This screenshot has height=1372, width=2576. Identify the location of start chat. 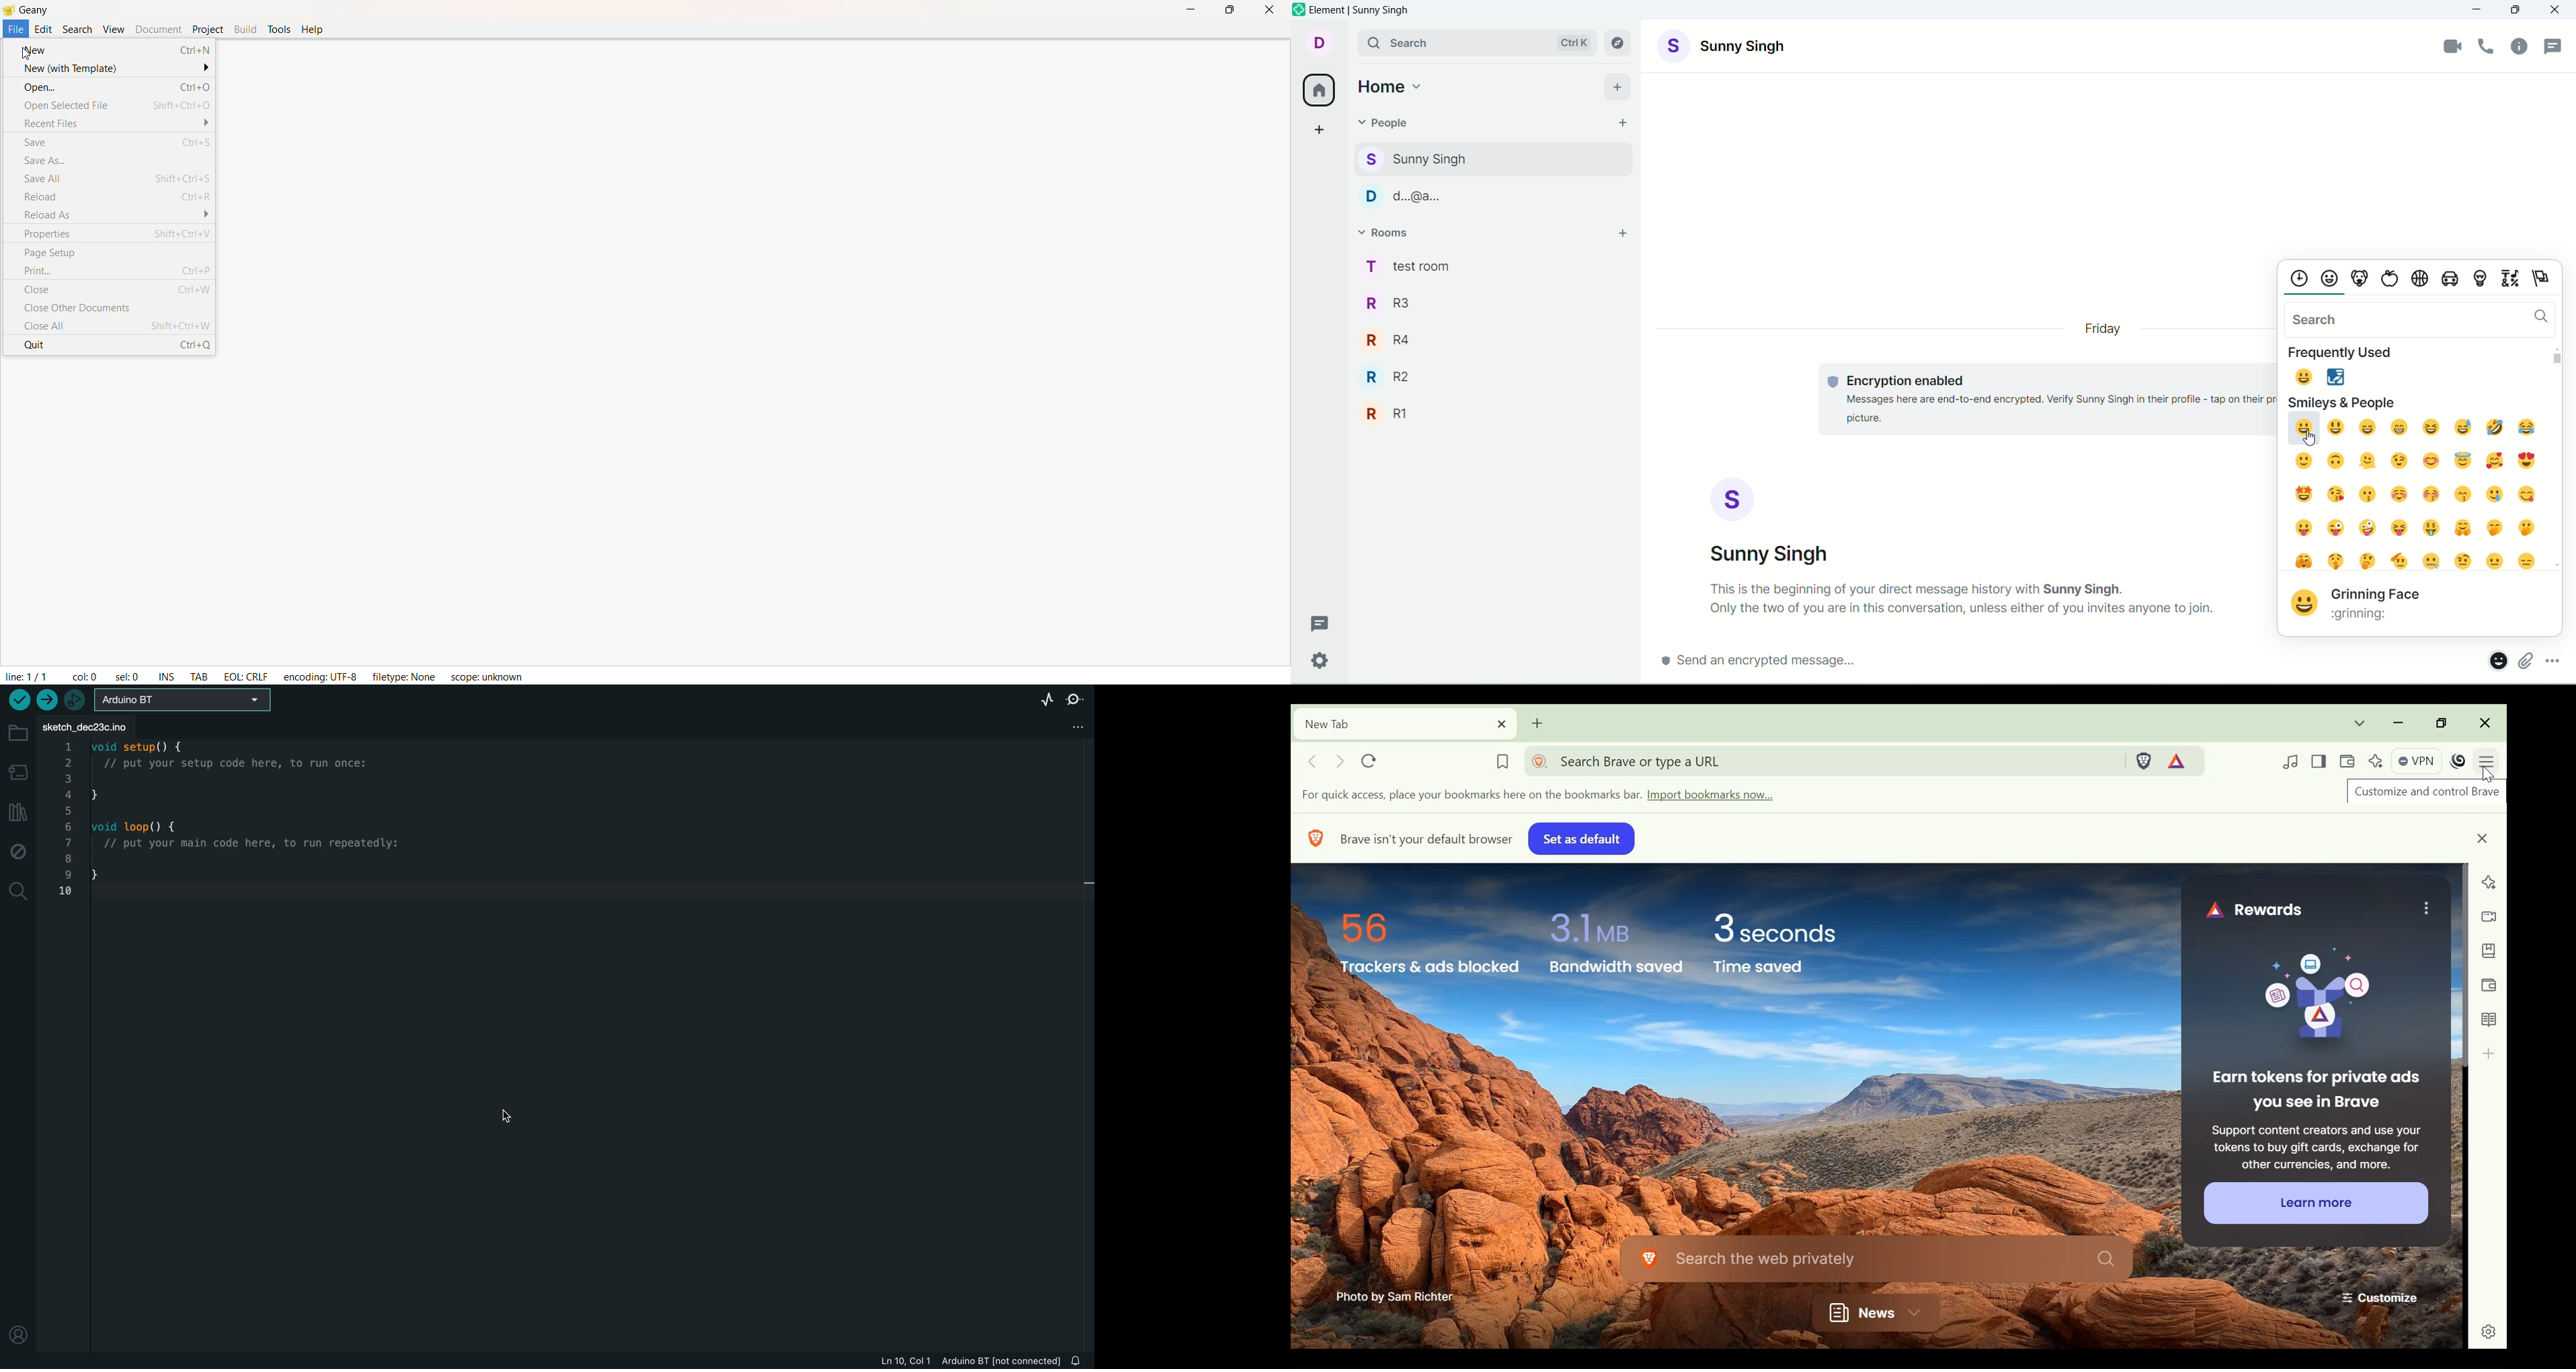
(1619, 123).